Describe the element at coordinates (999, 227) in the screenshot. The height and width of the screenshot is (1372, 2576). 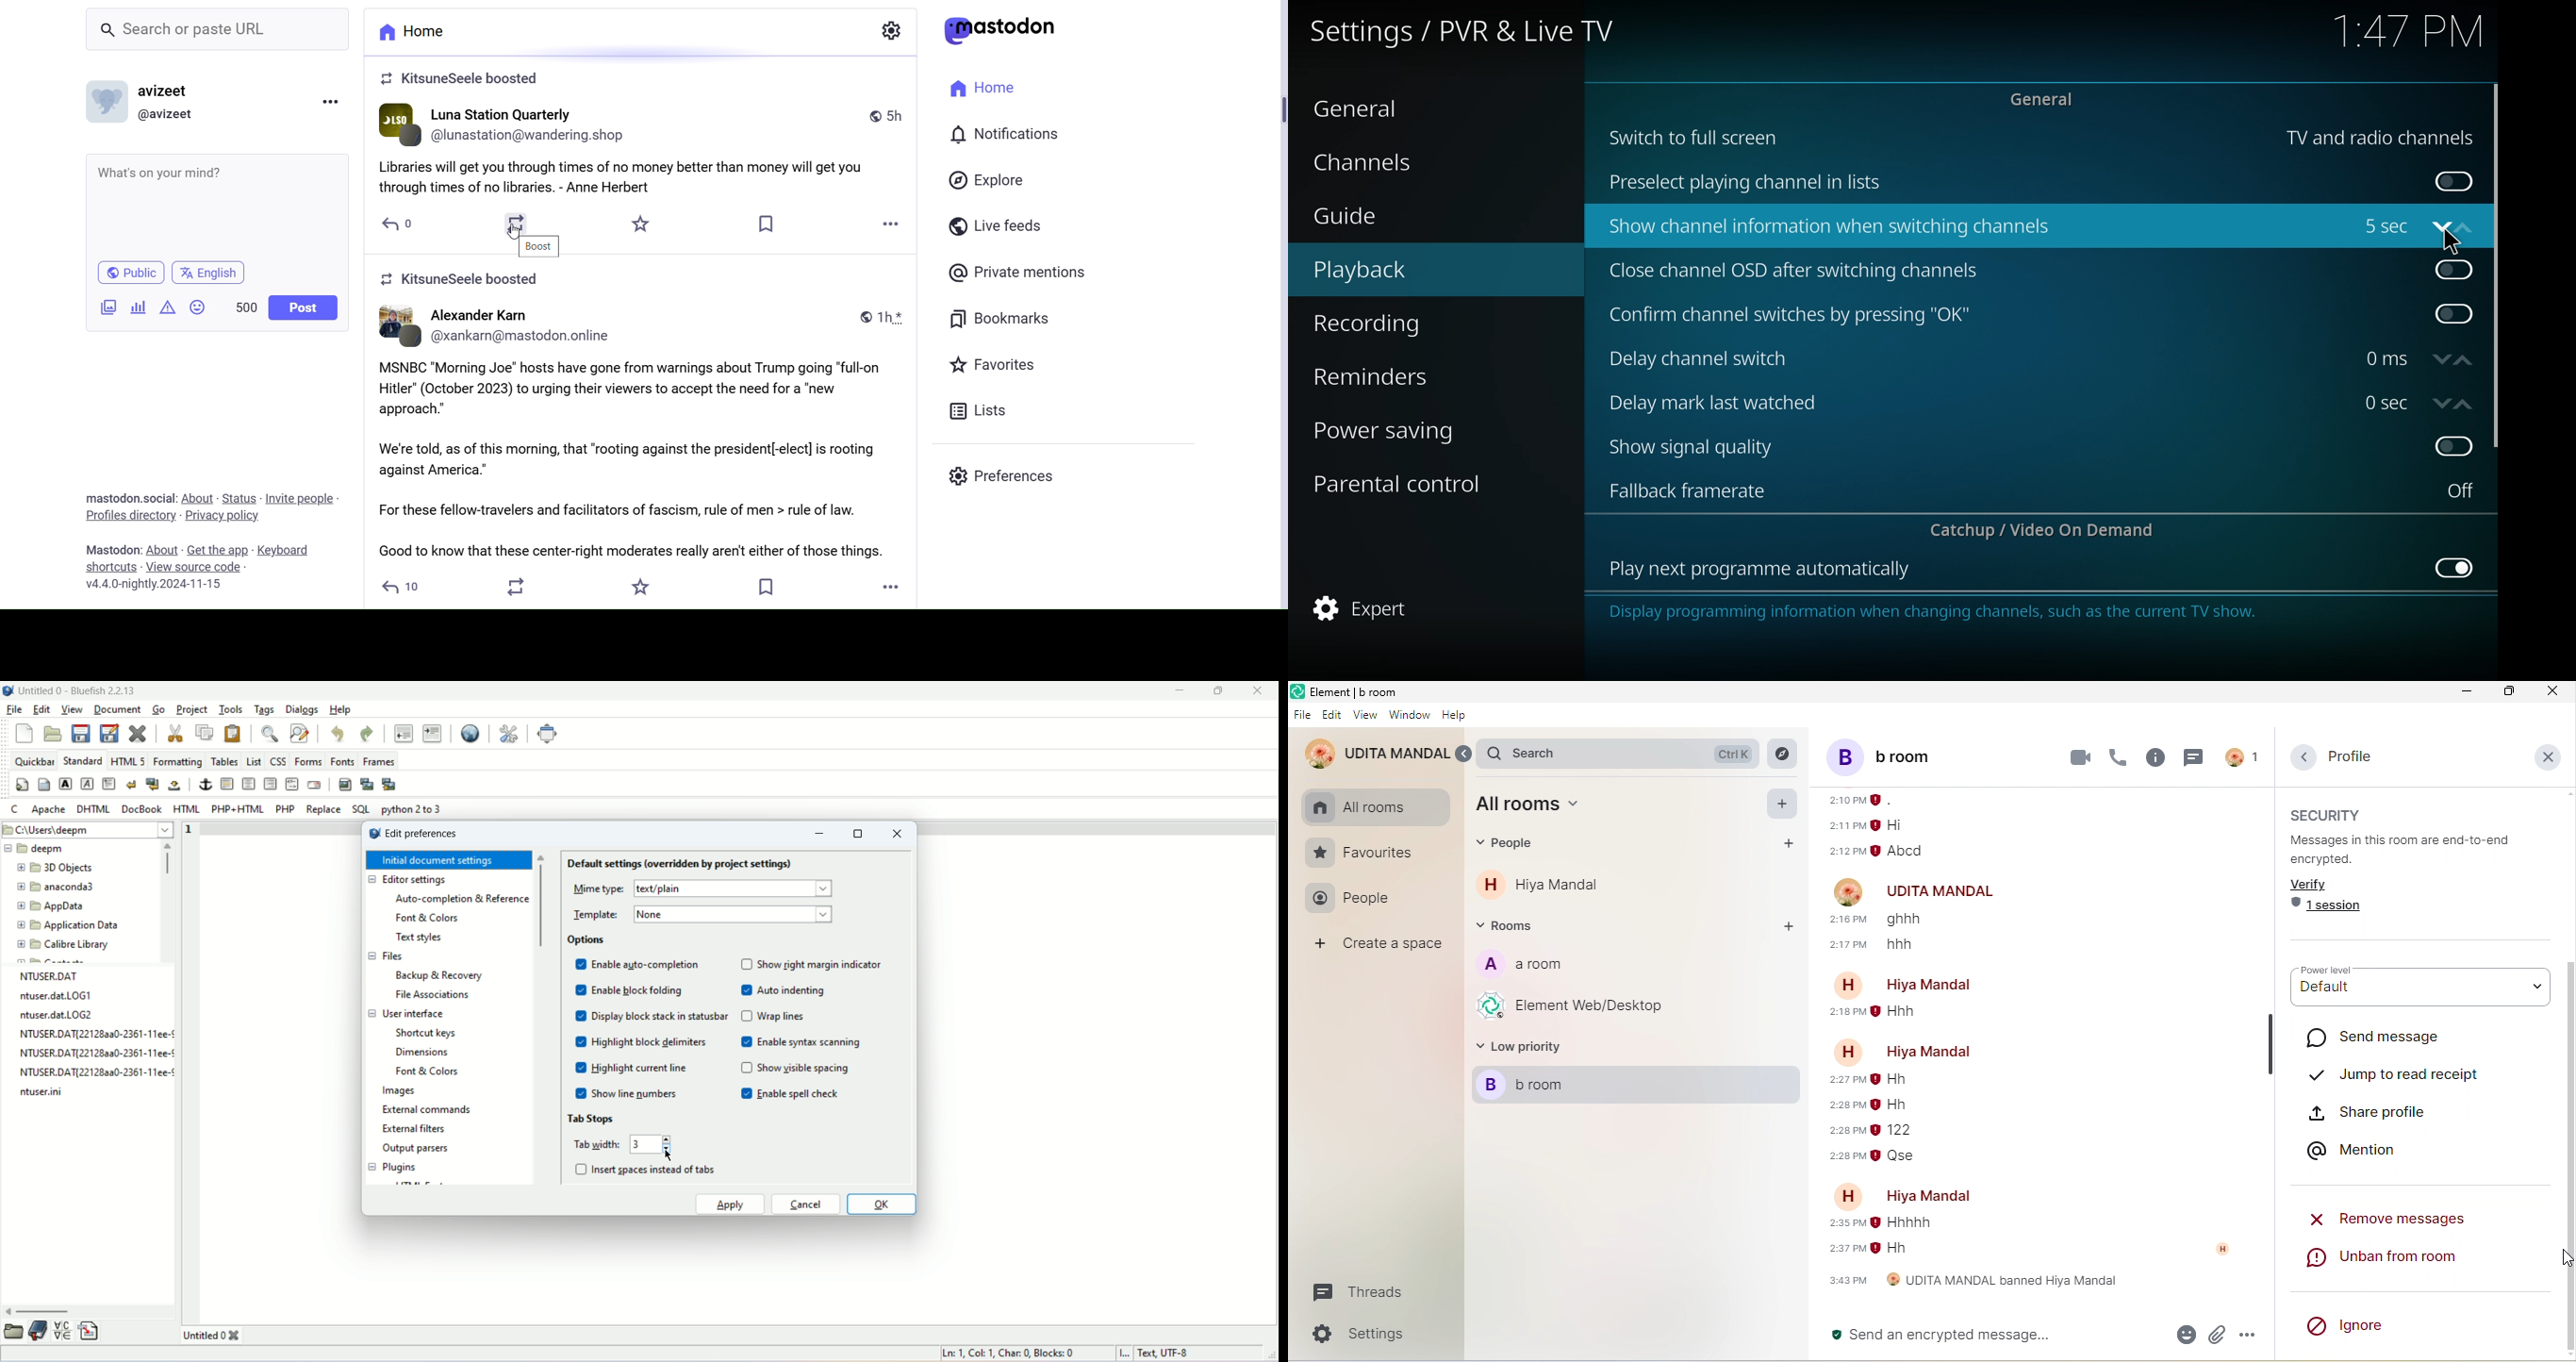
I see `Live Feeds` at that location.